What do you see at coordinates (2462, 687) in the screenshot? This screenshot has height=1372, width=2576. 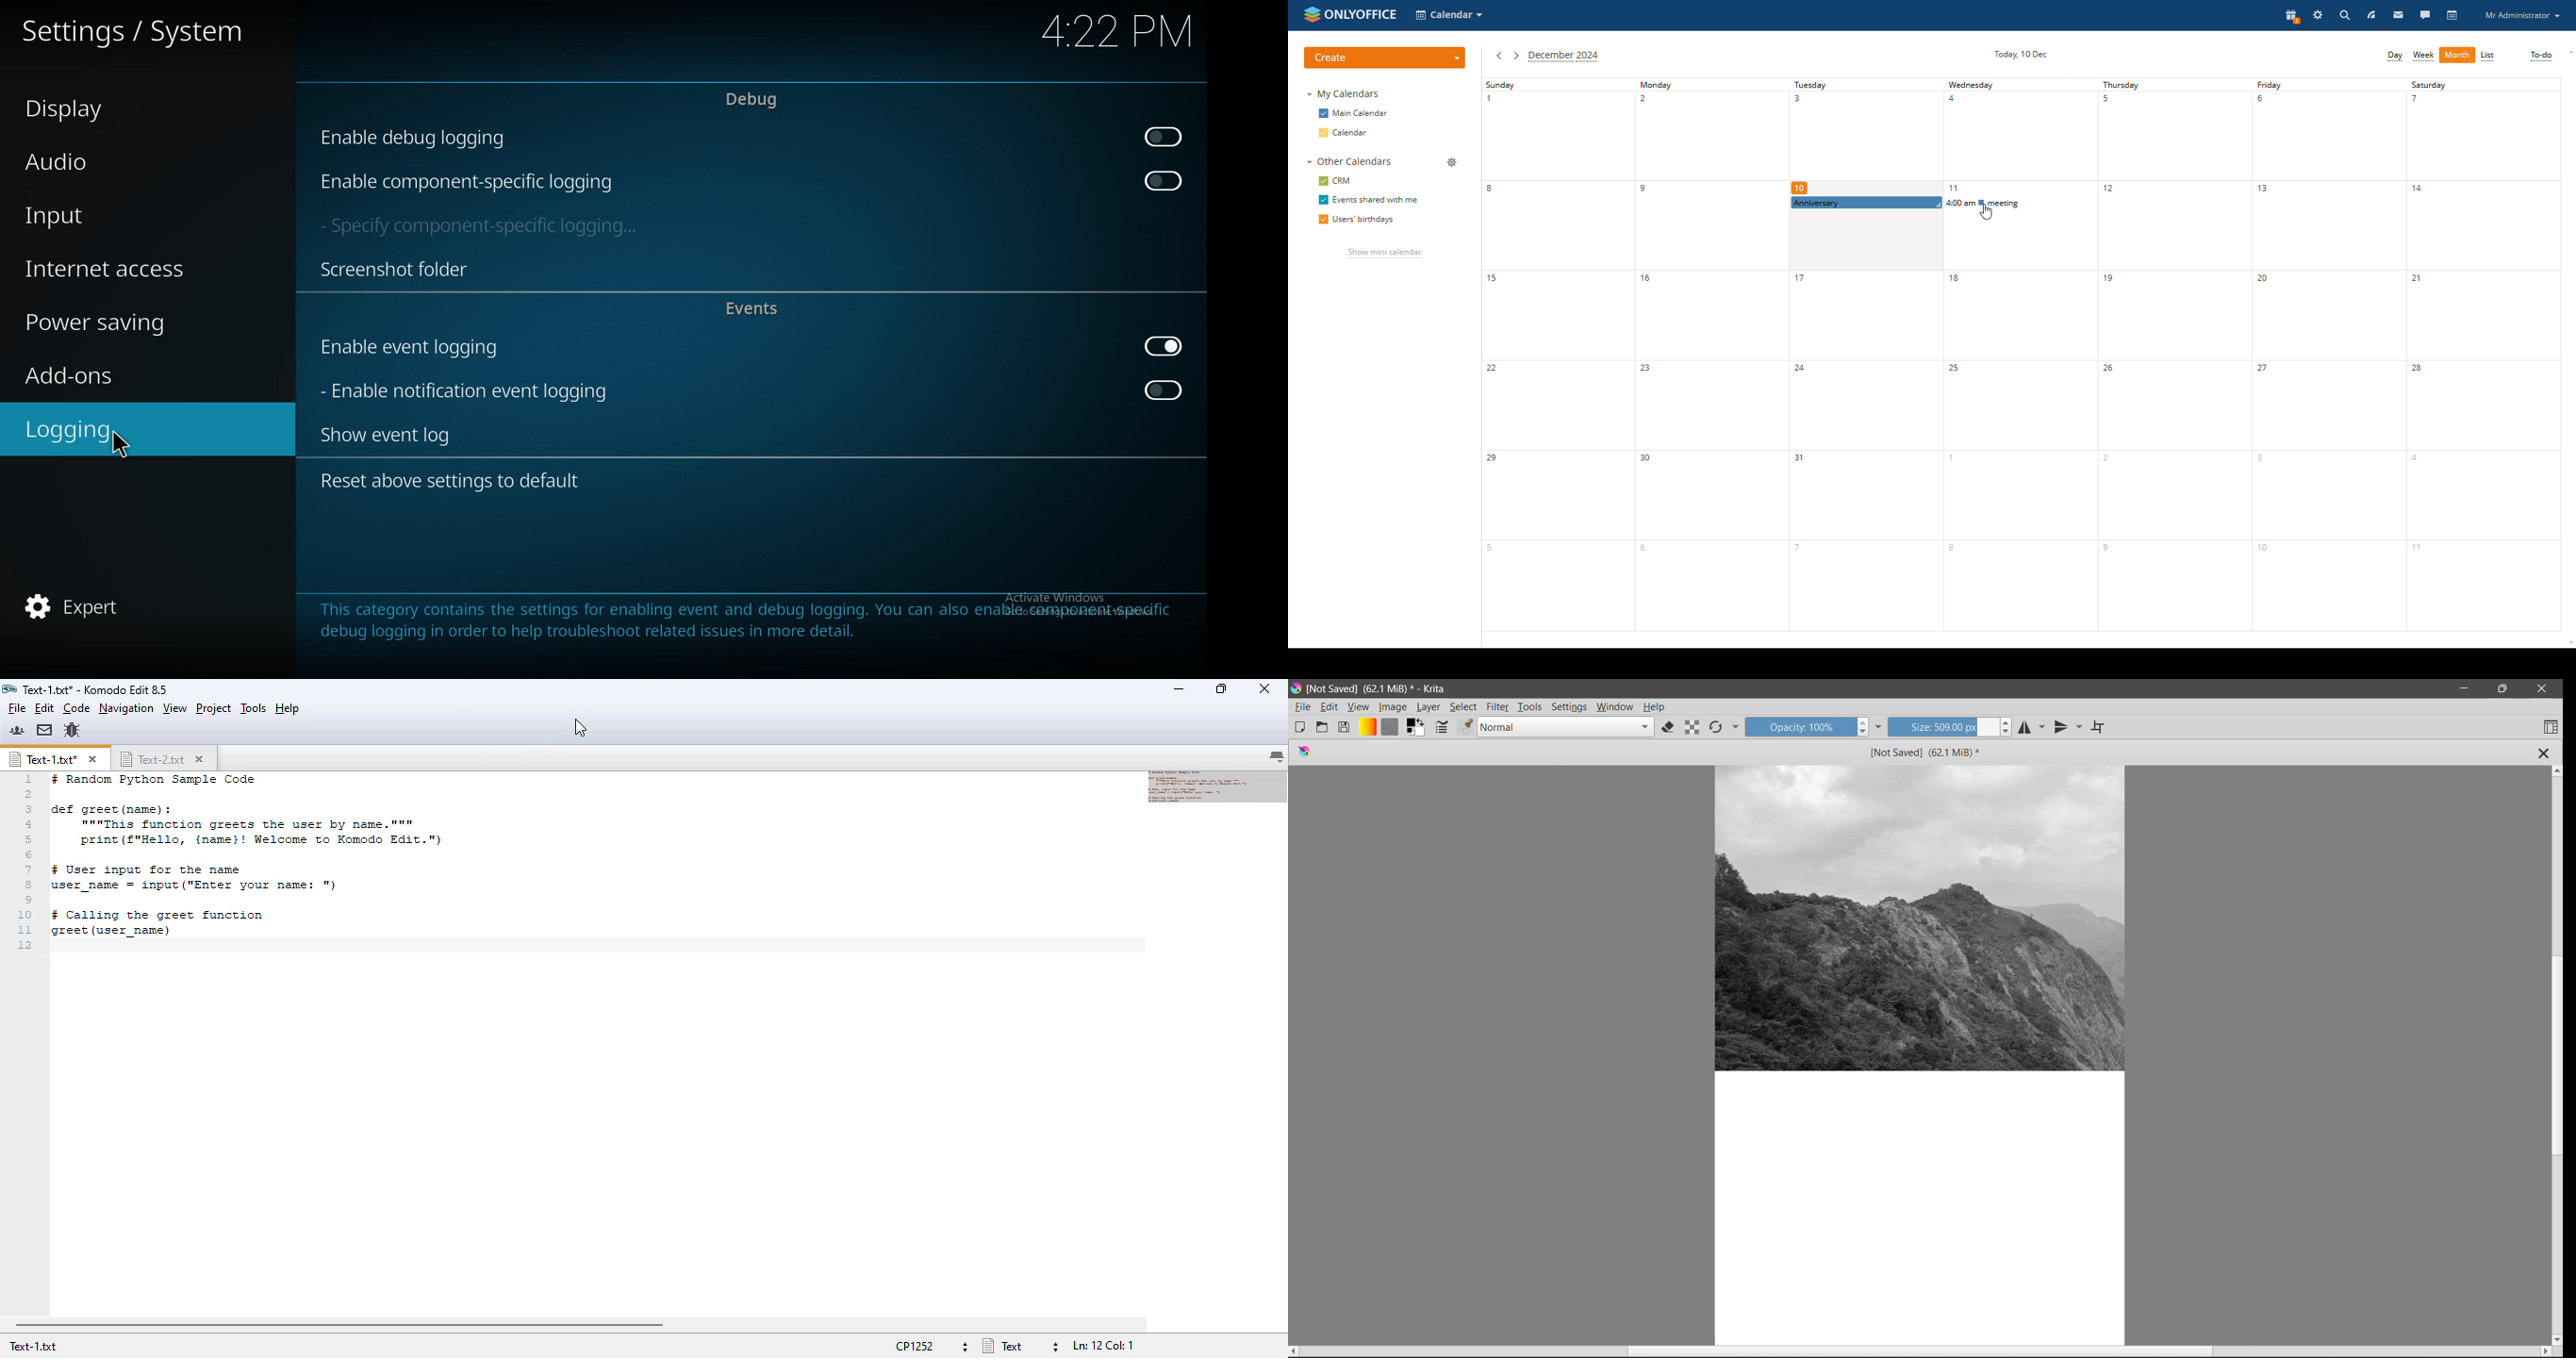 I see `Minimize` at bounding box center [2462, 687].